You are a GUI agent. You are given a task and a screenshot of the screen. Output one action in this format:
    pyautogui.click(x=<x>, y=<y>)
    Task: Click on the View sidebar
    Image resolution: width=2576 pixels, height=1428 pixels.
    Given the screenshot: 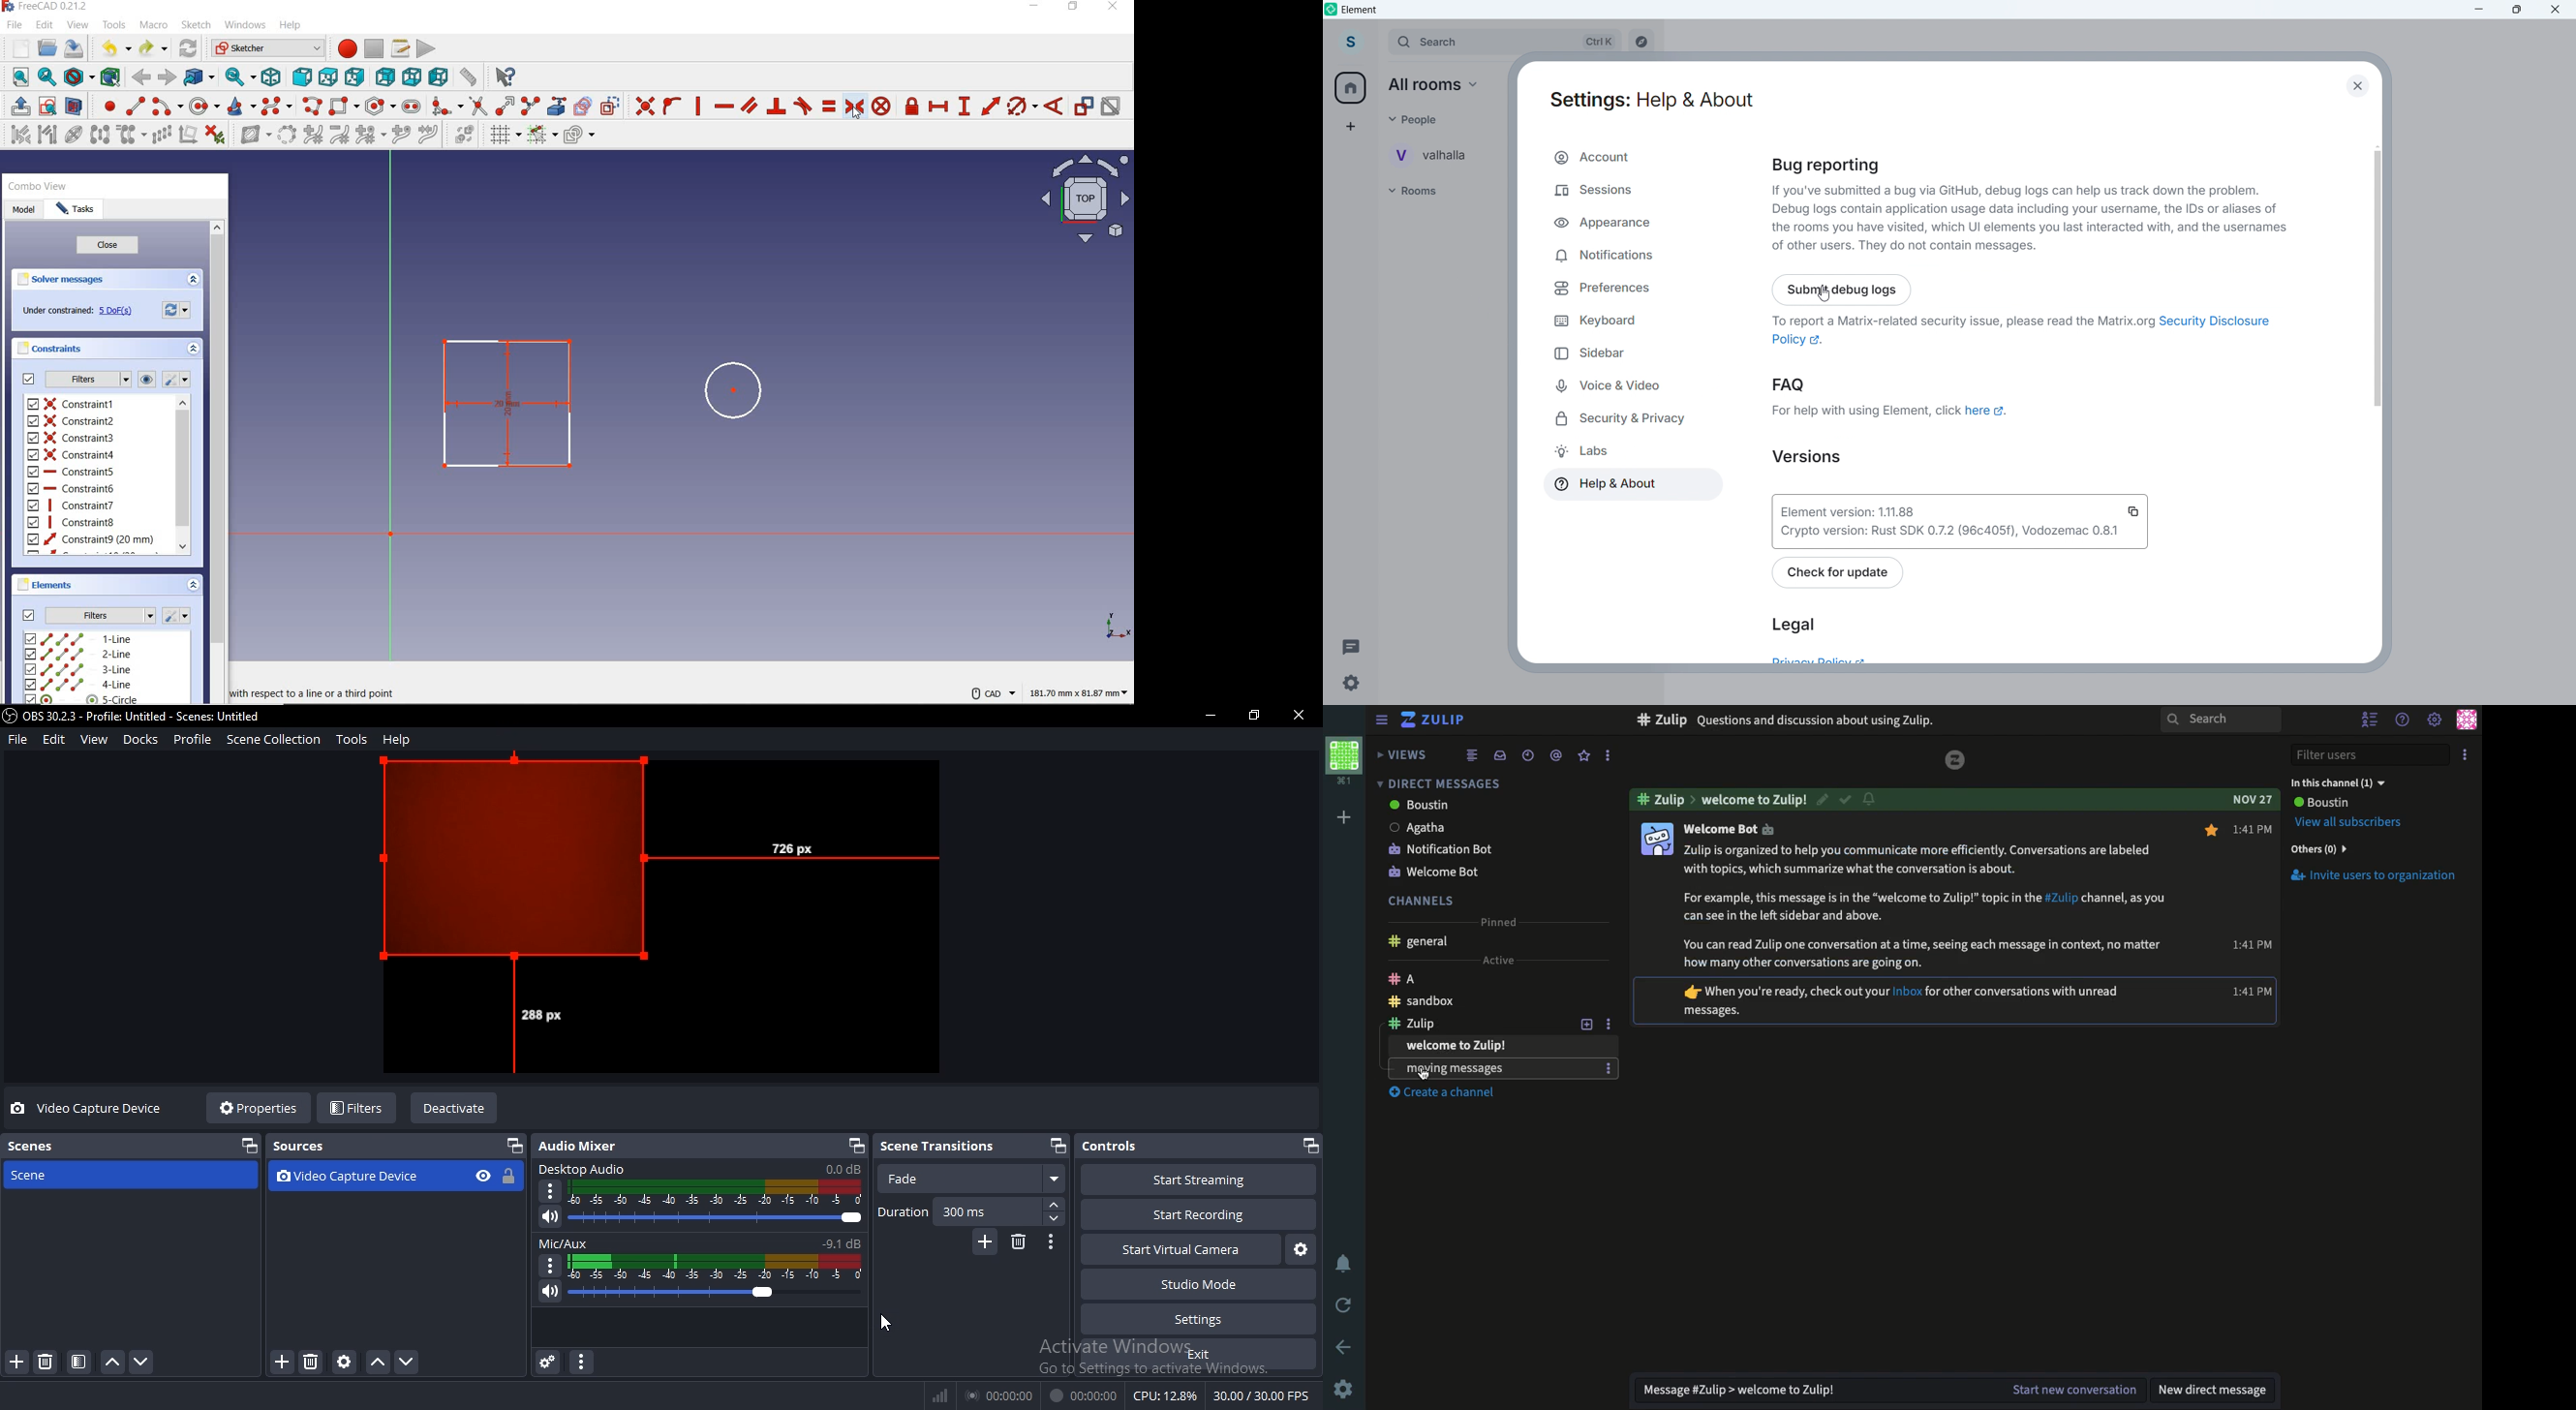 What is the action you would take?
    pyautogui.click(x=1383, y=722)
    